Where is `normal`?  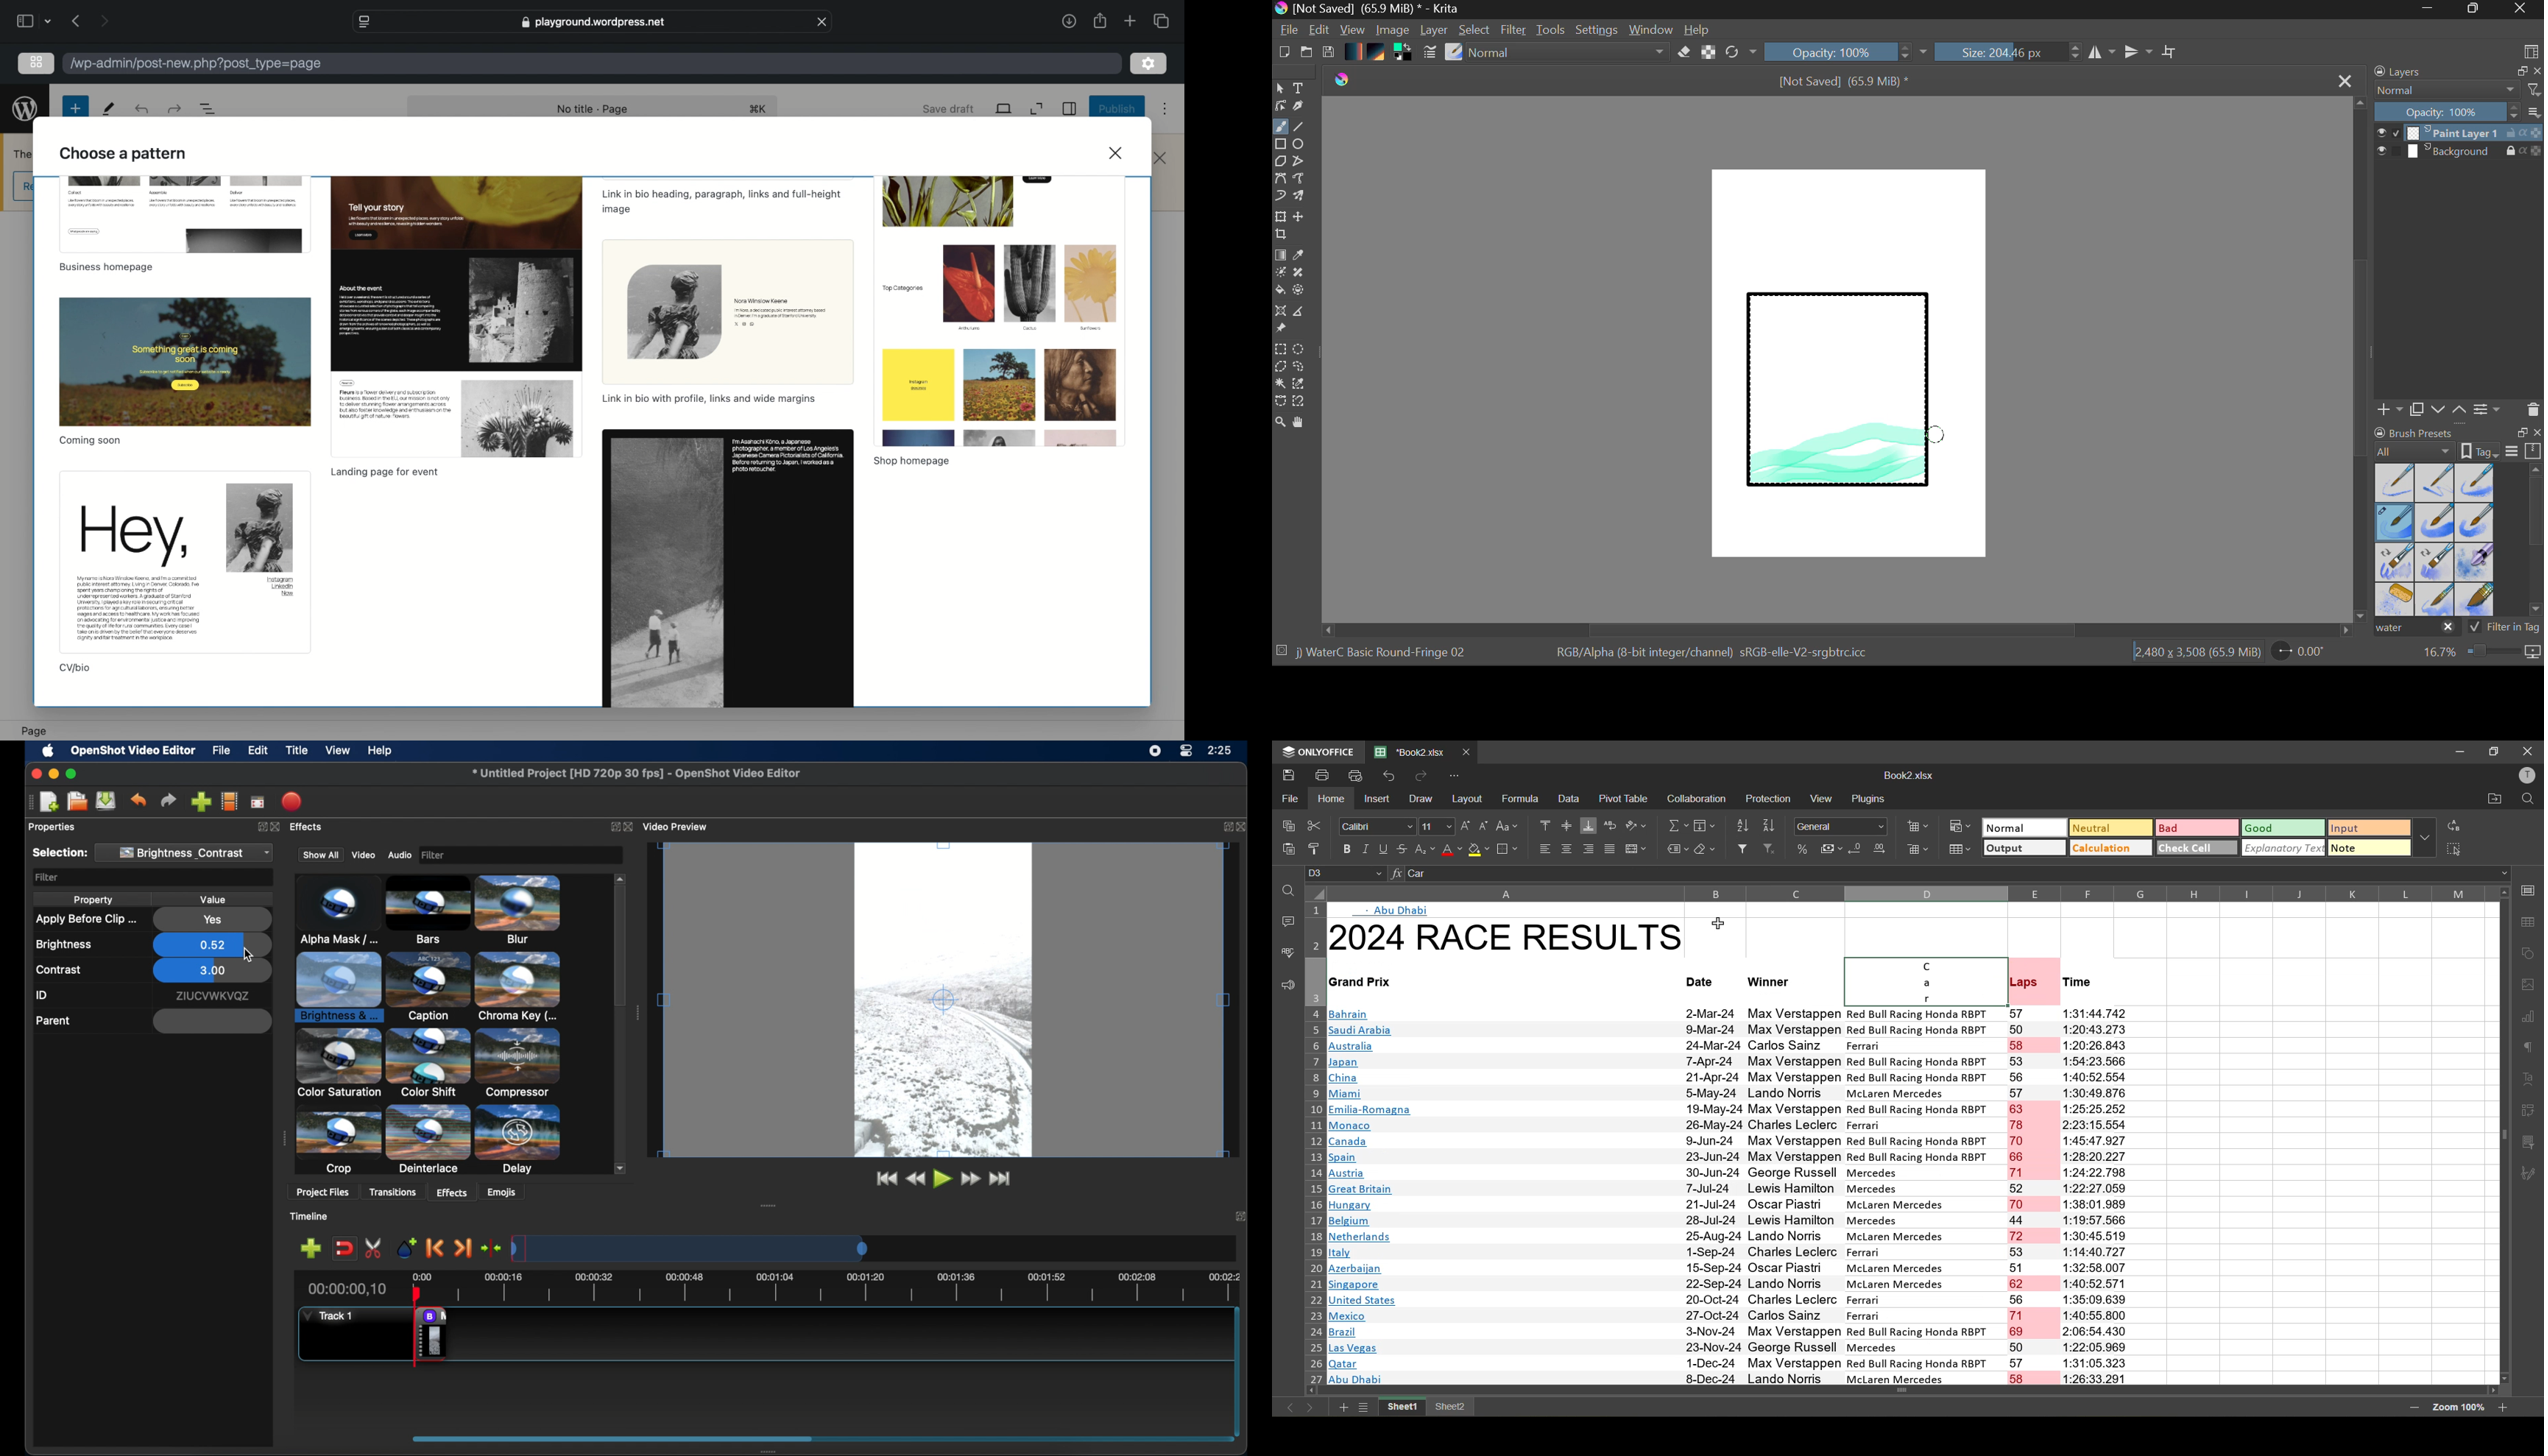
normal is located at coordinates (2025, 827).